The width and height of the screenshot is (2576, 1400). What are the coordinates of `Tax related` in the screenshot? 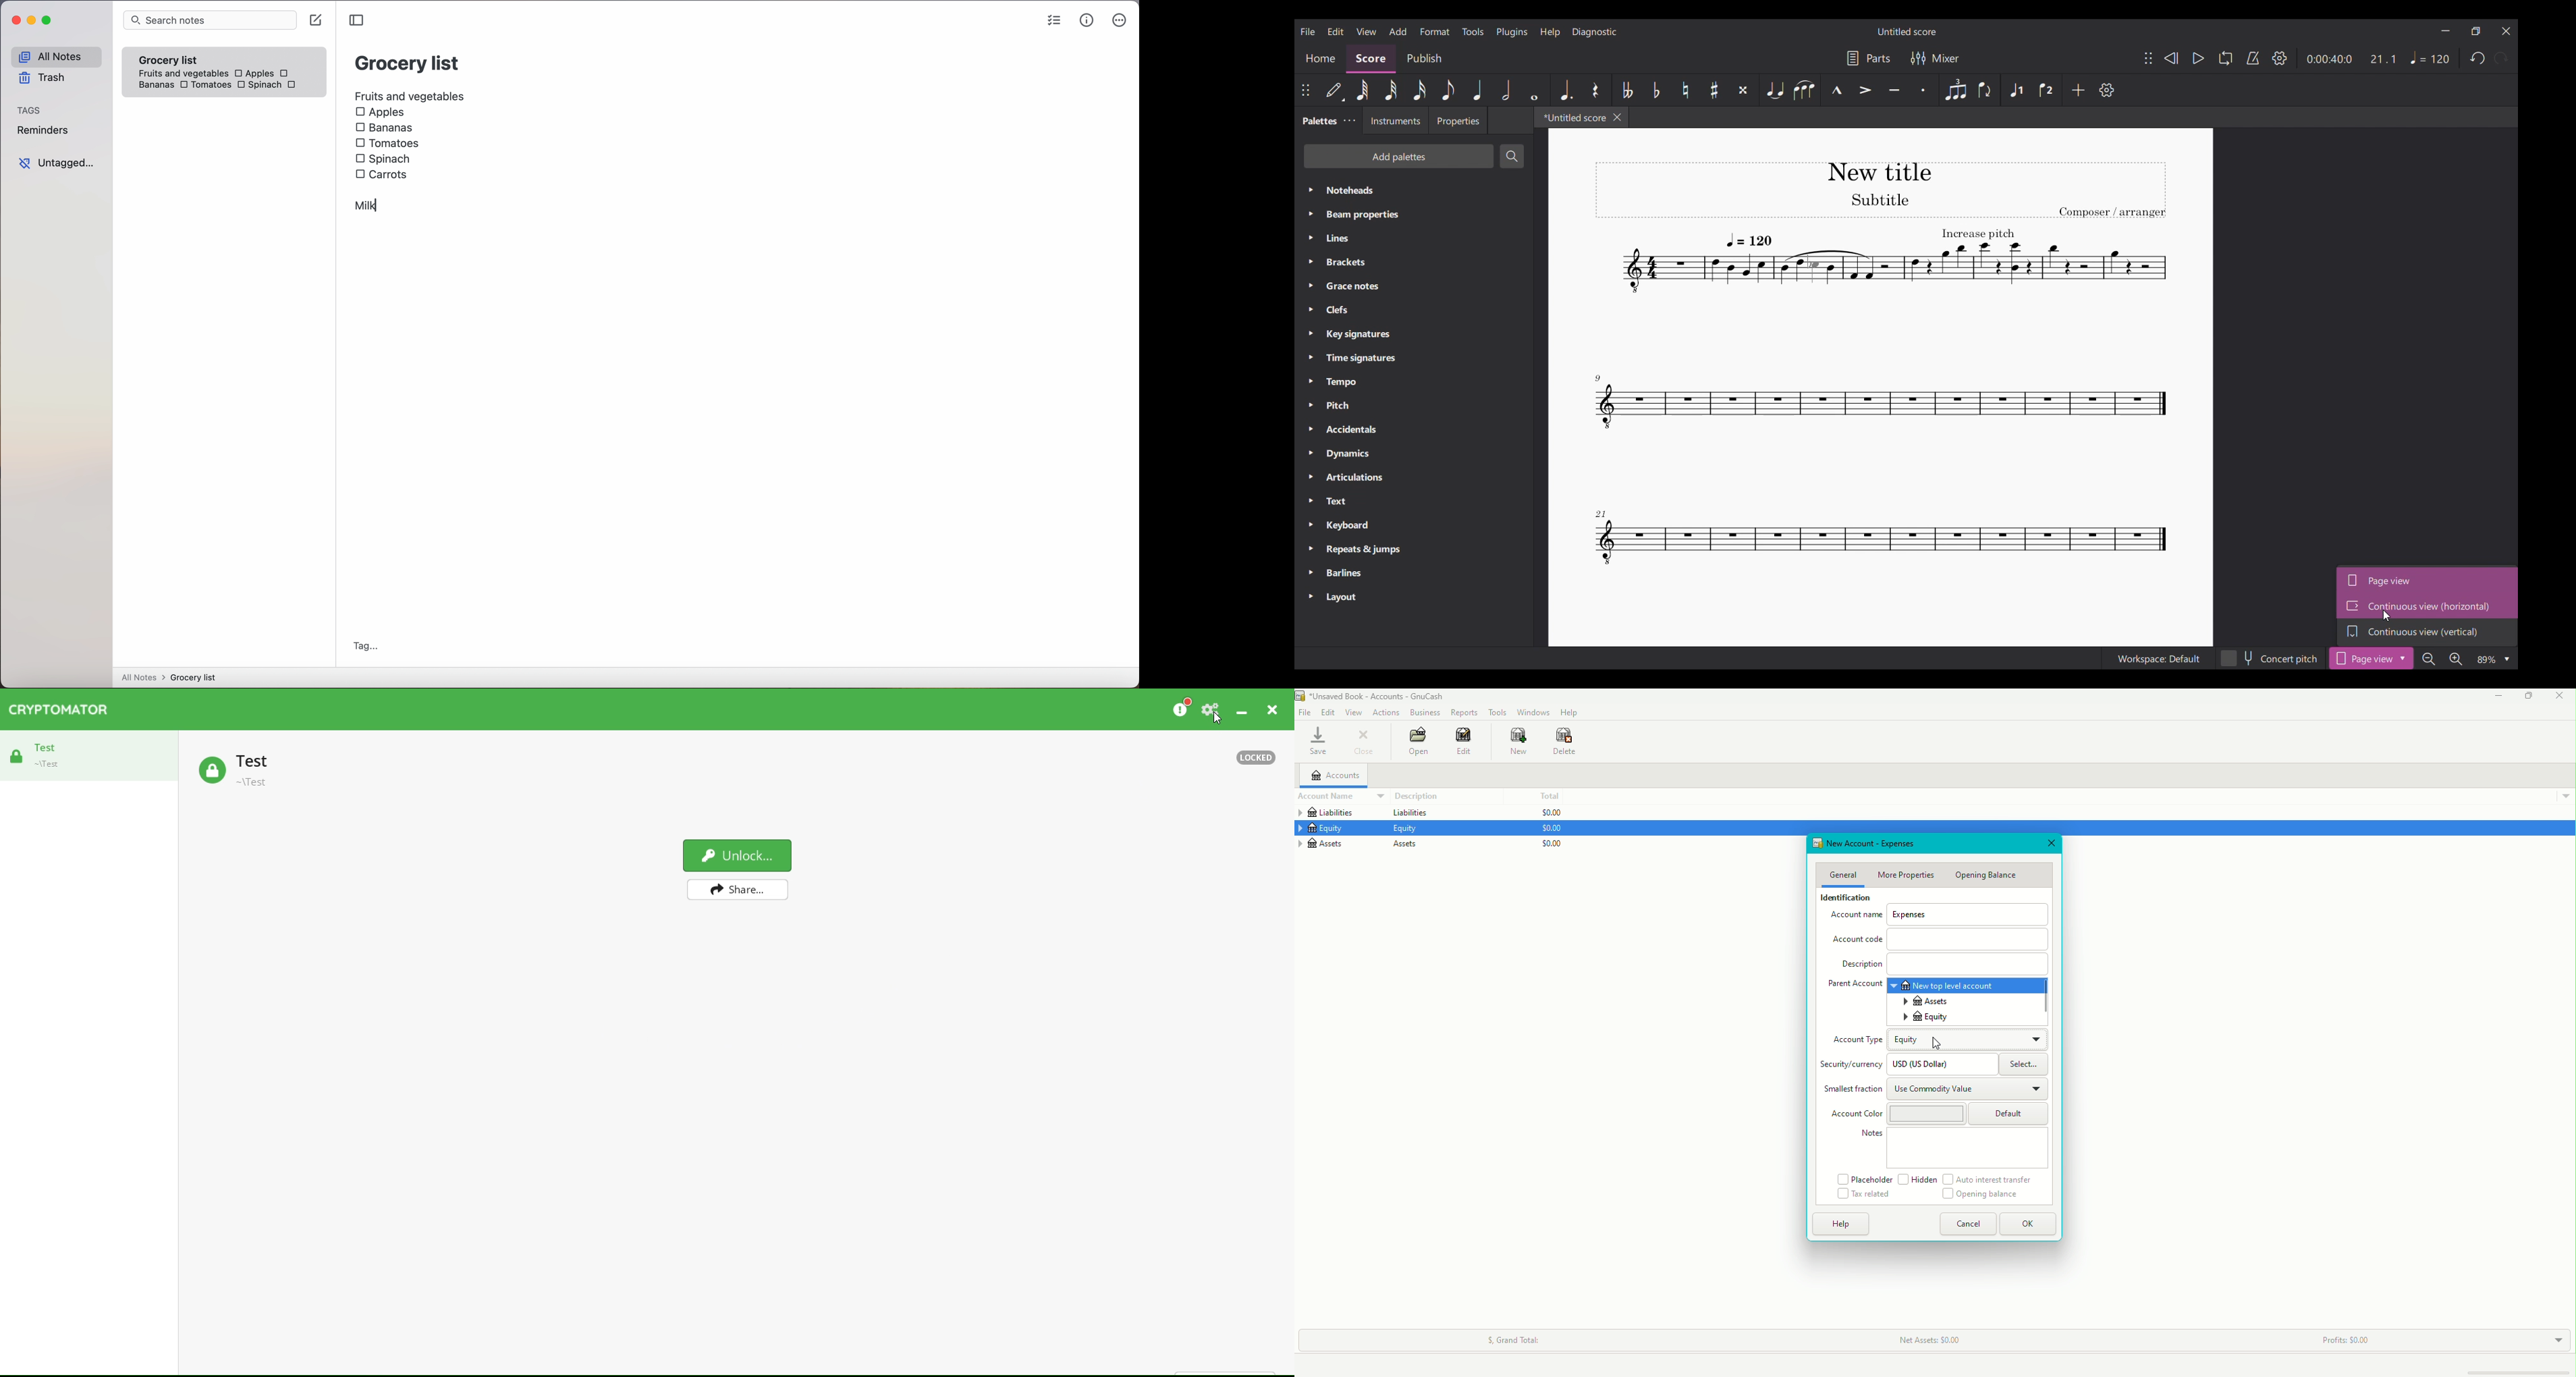 It's located at (1864, 1195).